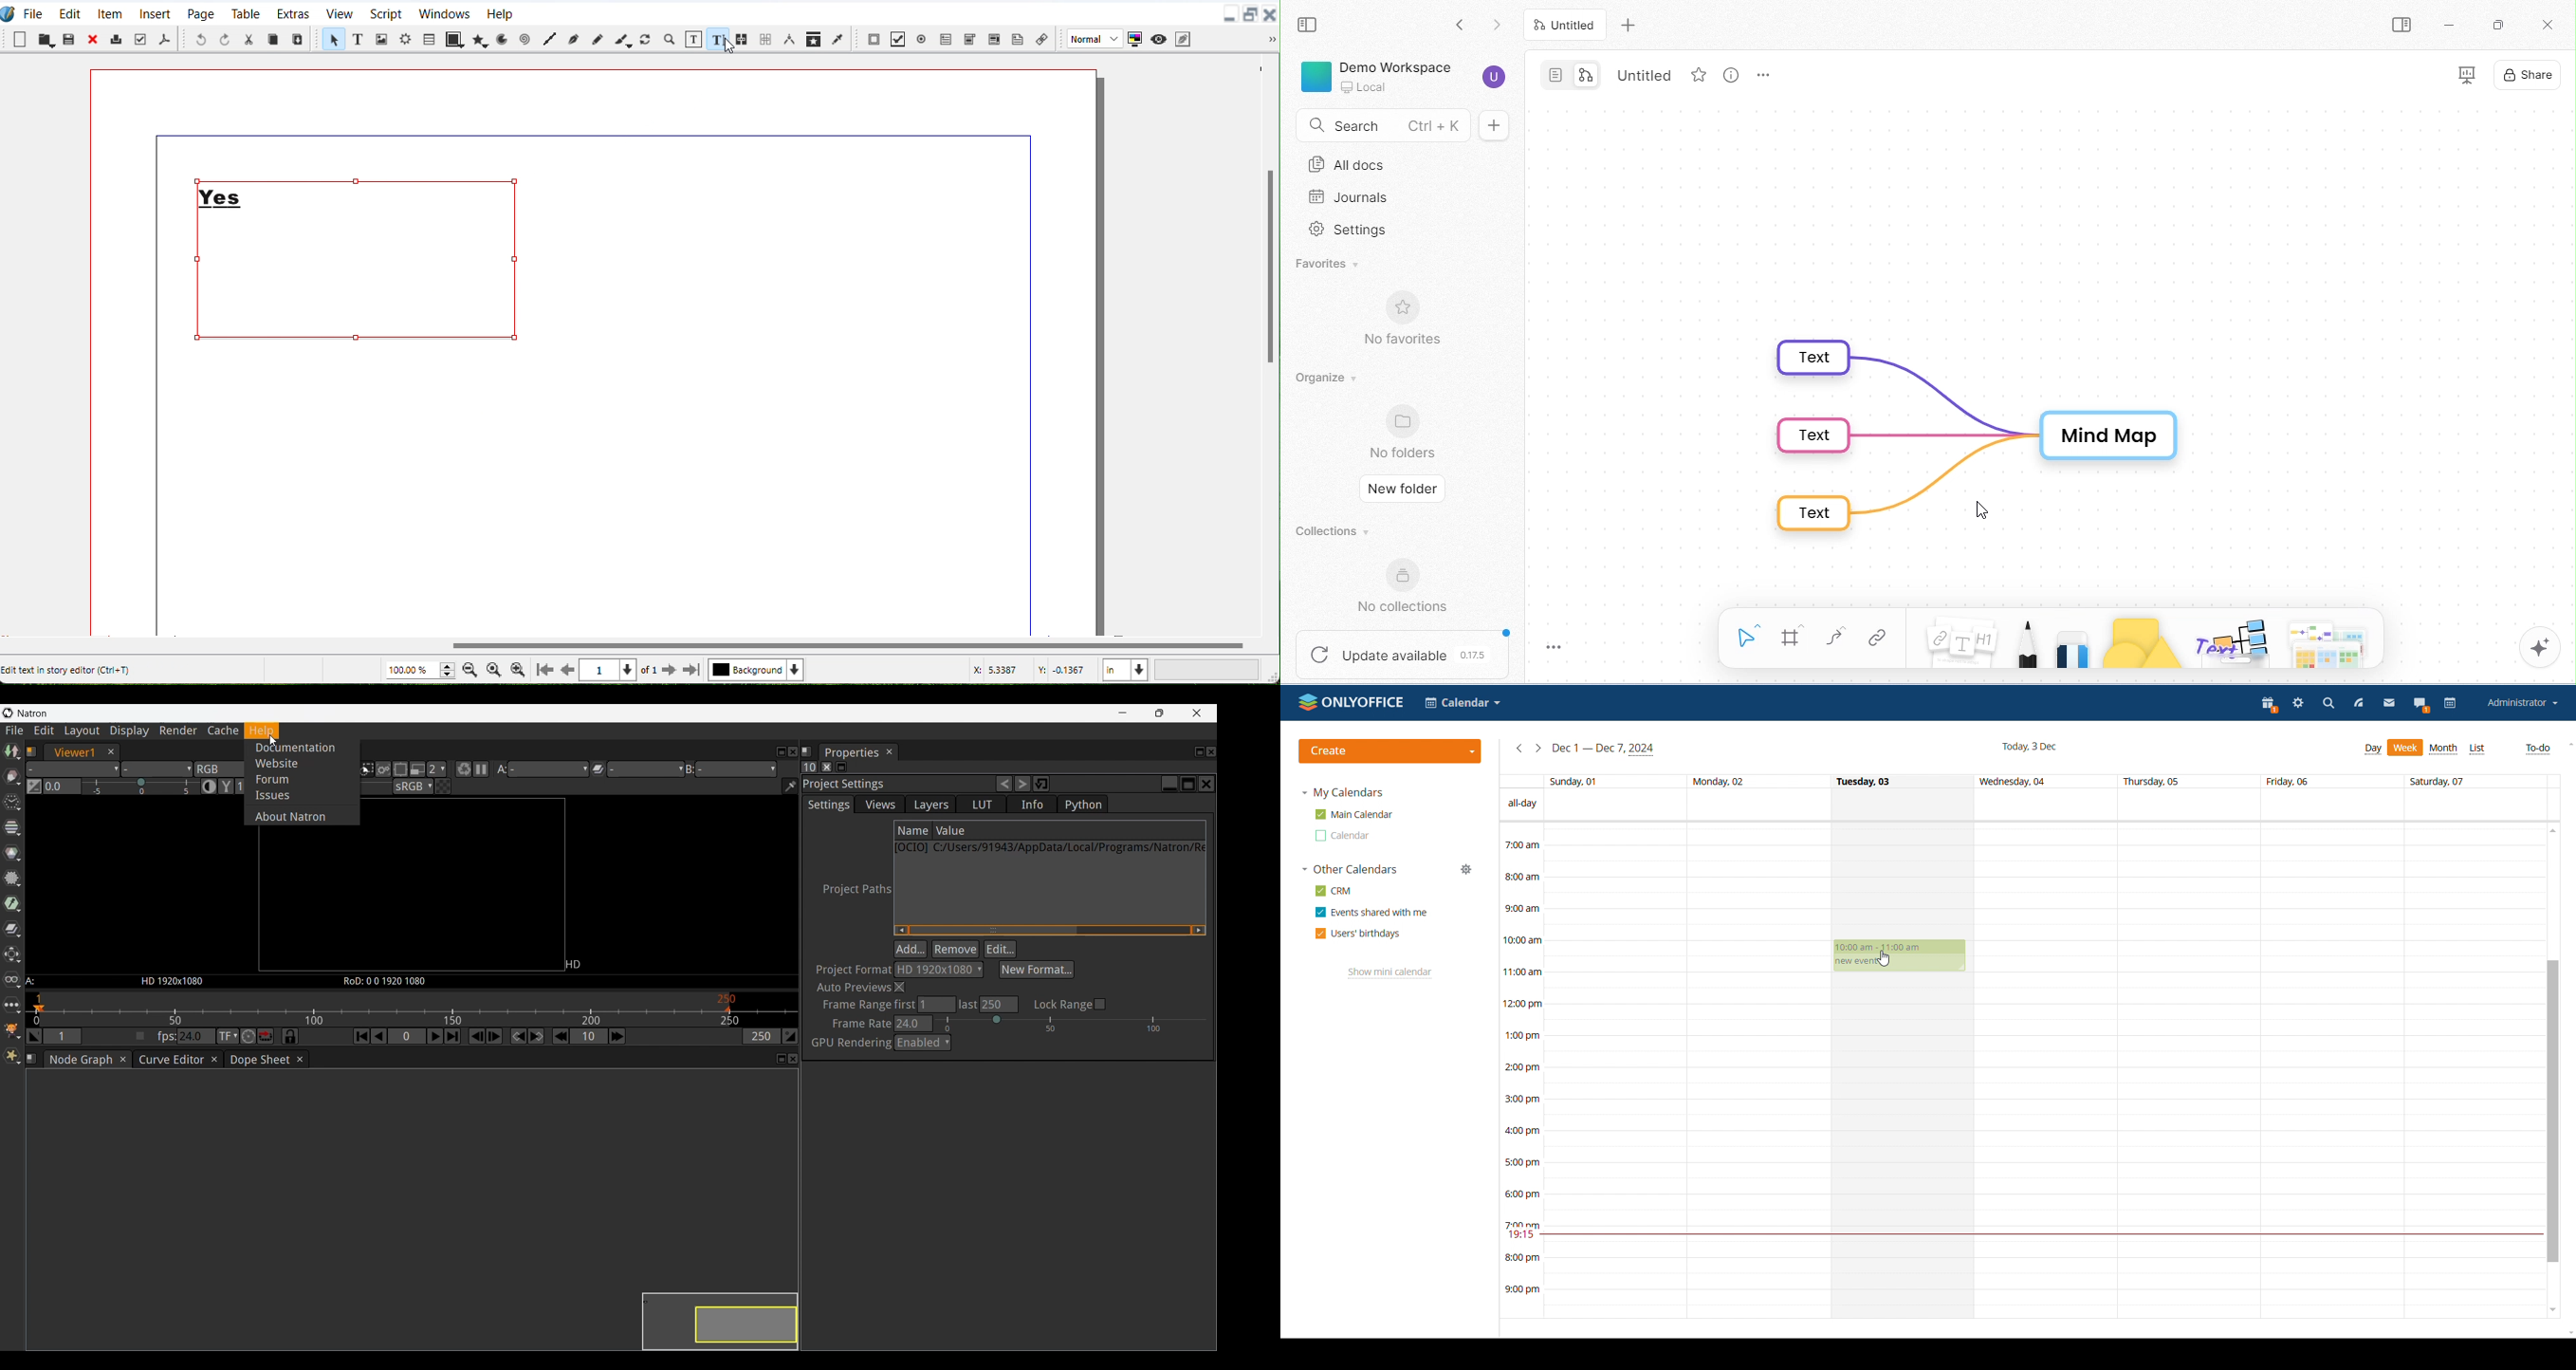  What do you see at coordinates (1379, 123) in the screenshot?
I see `search` at bounding box center [1379, 123].